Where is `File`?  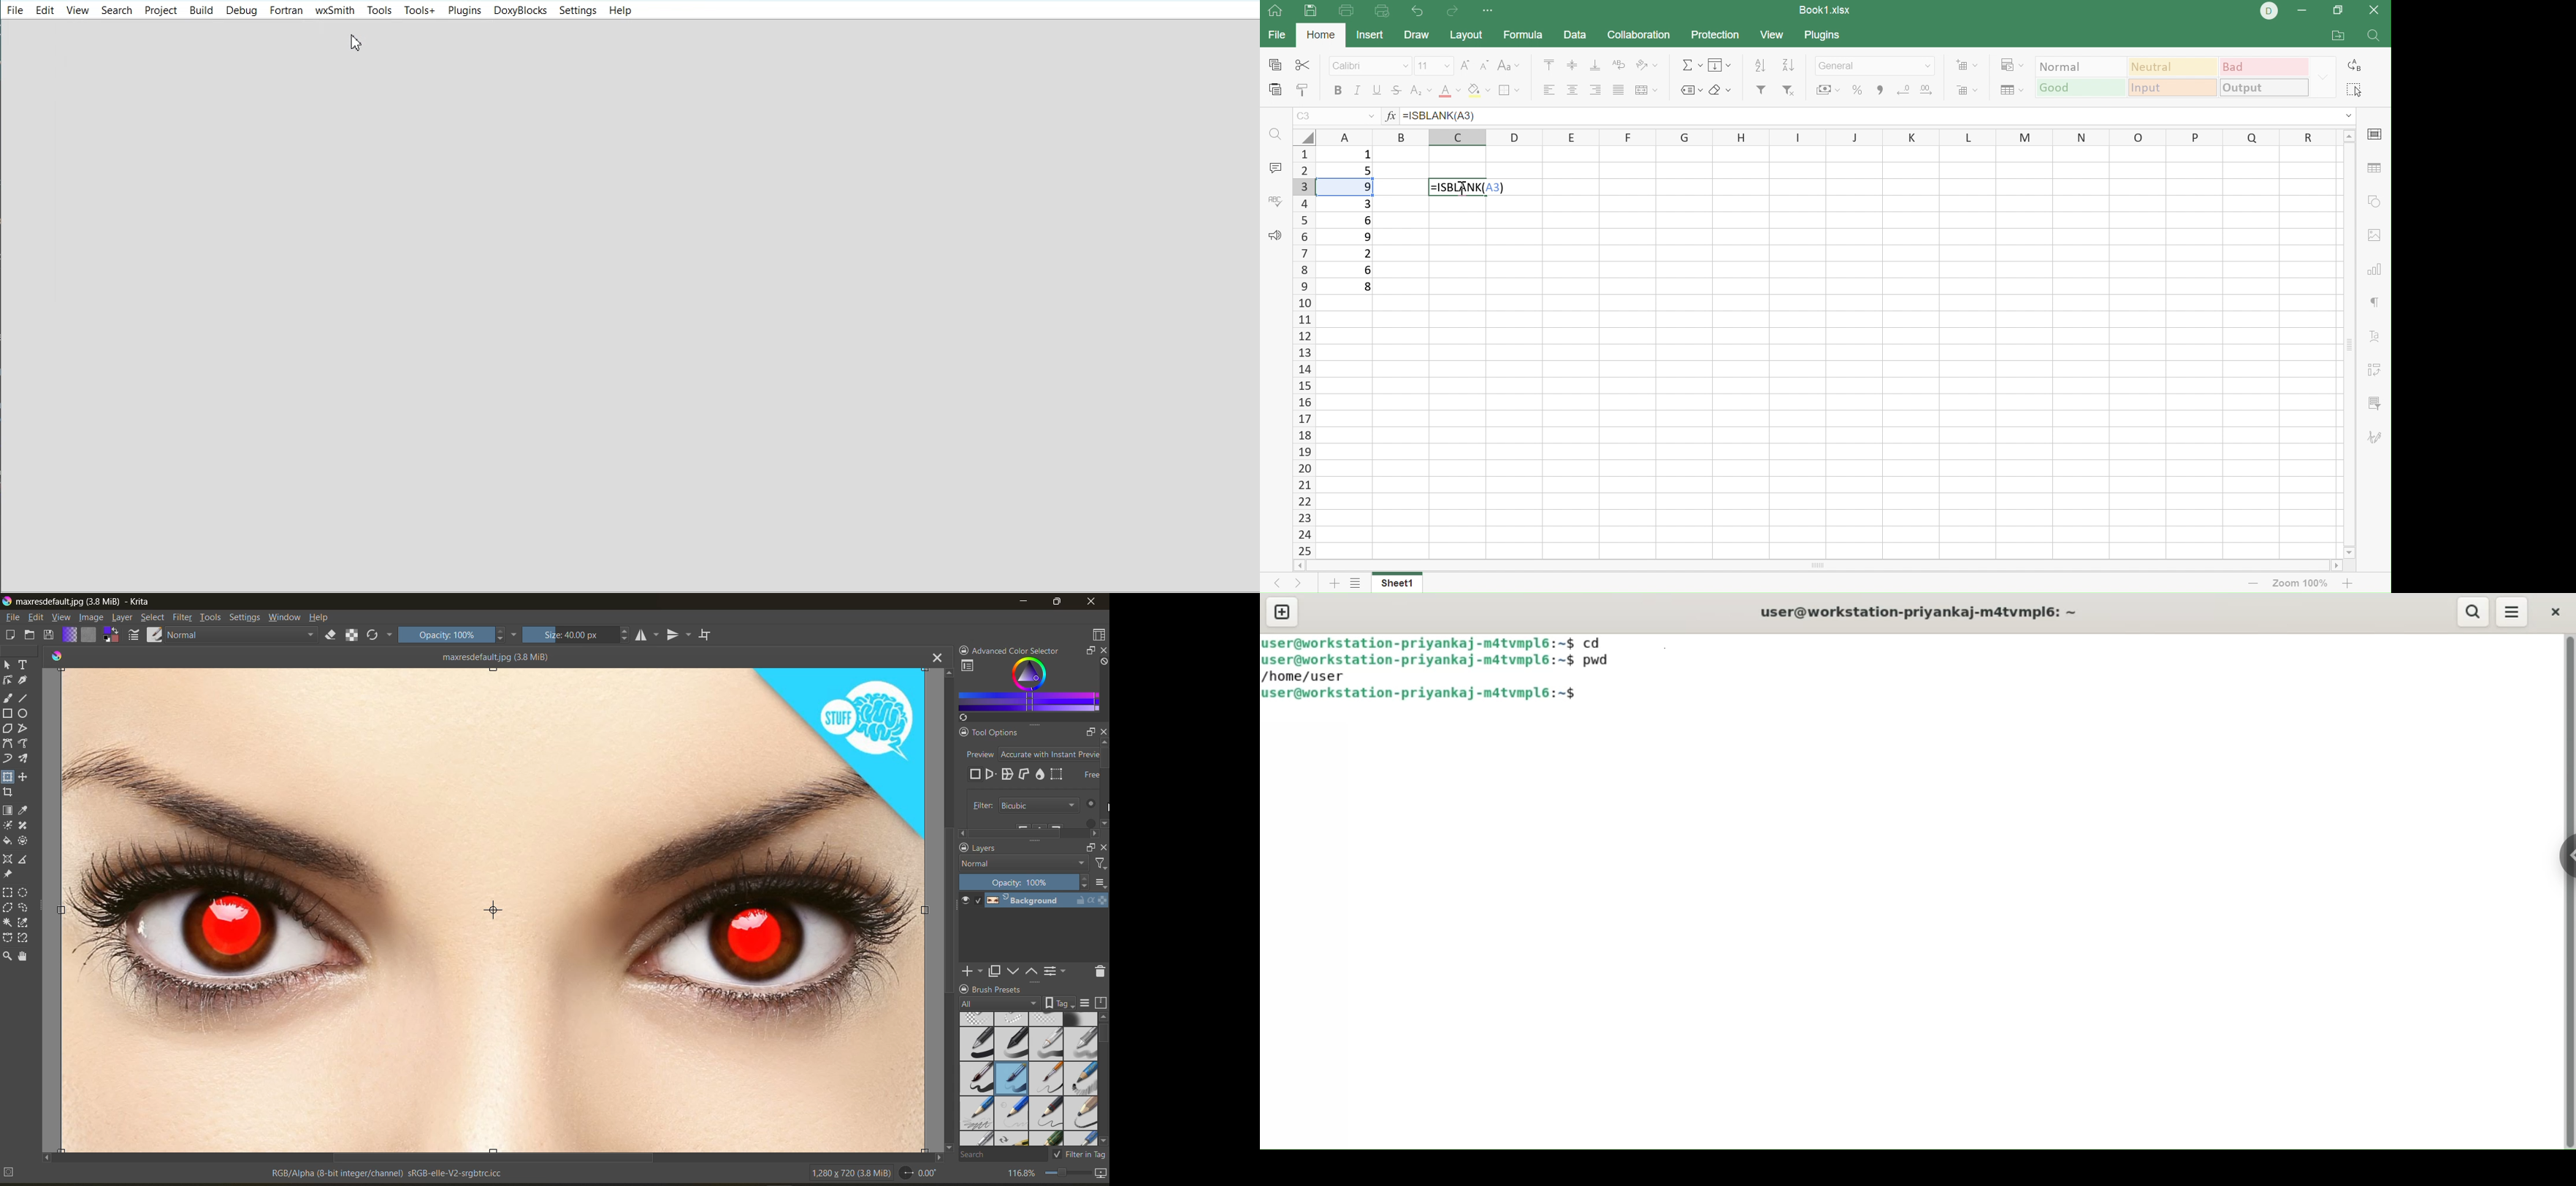
File is located at coordinates (1277, 35).